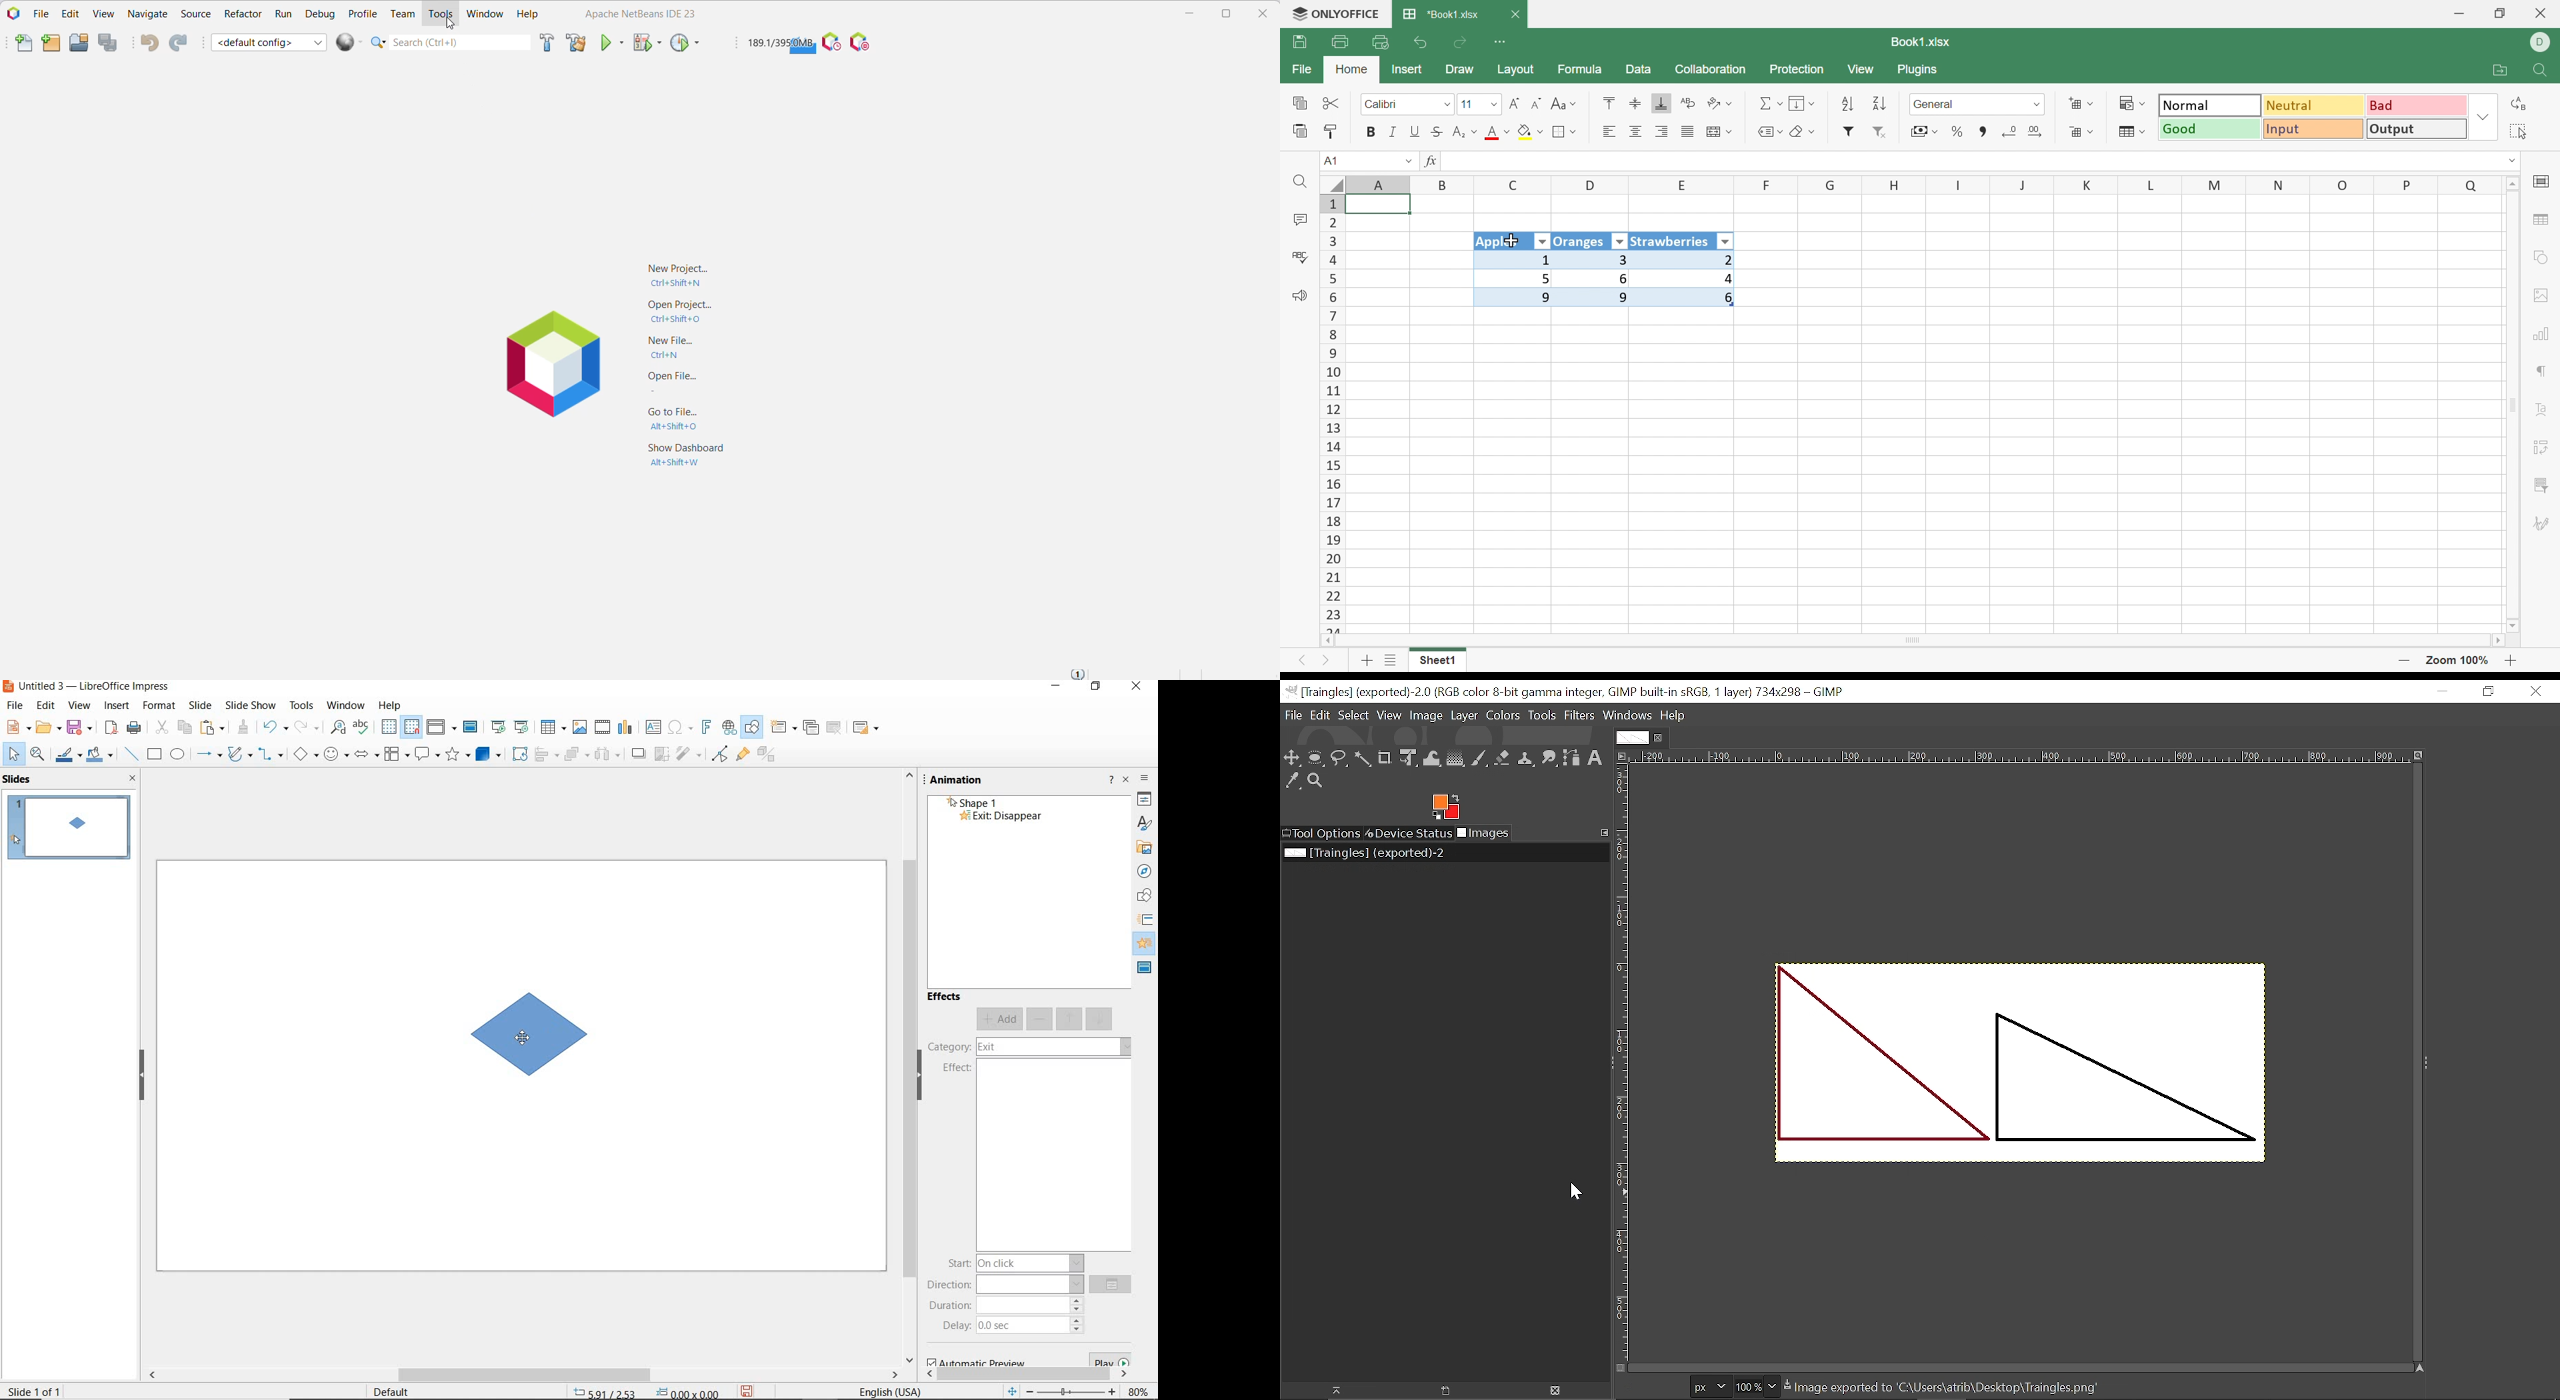 Image resolution: width=2576 pixels, height=1400 pixels. I want to click on Autofilter, so click(1543, 242).